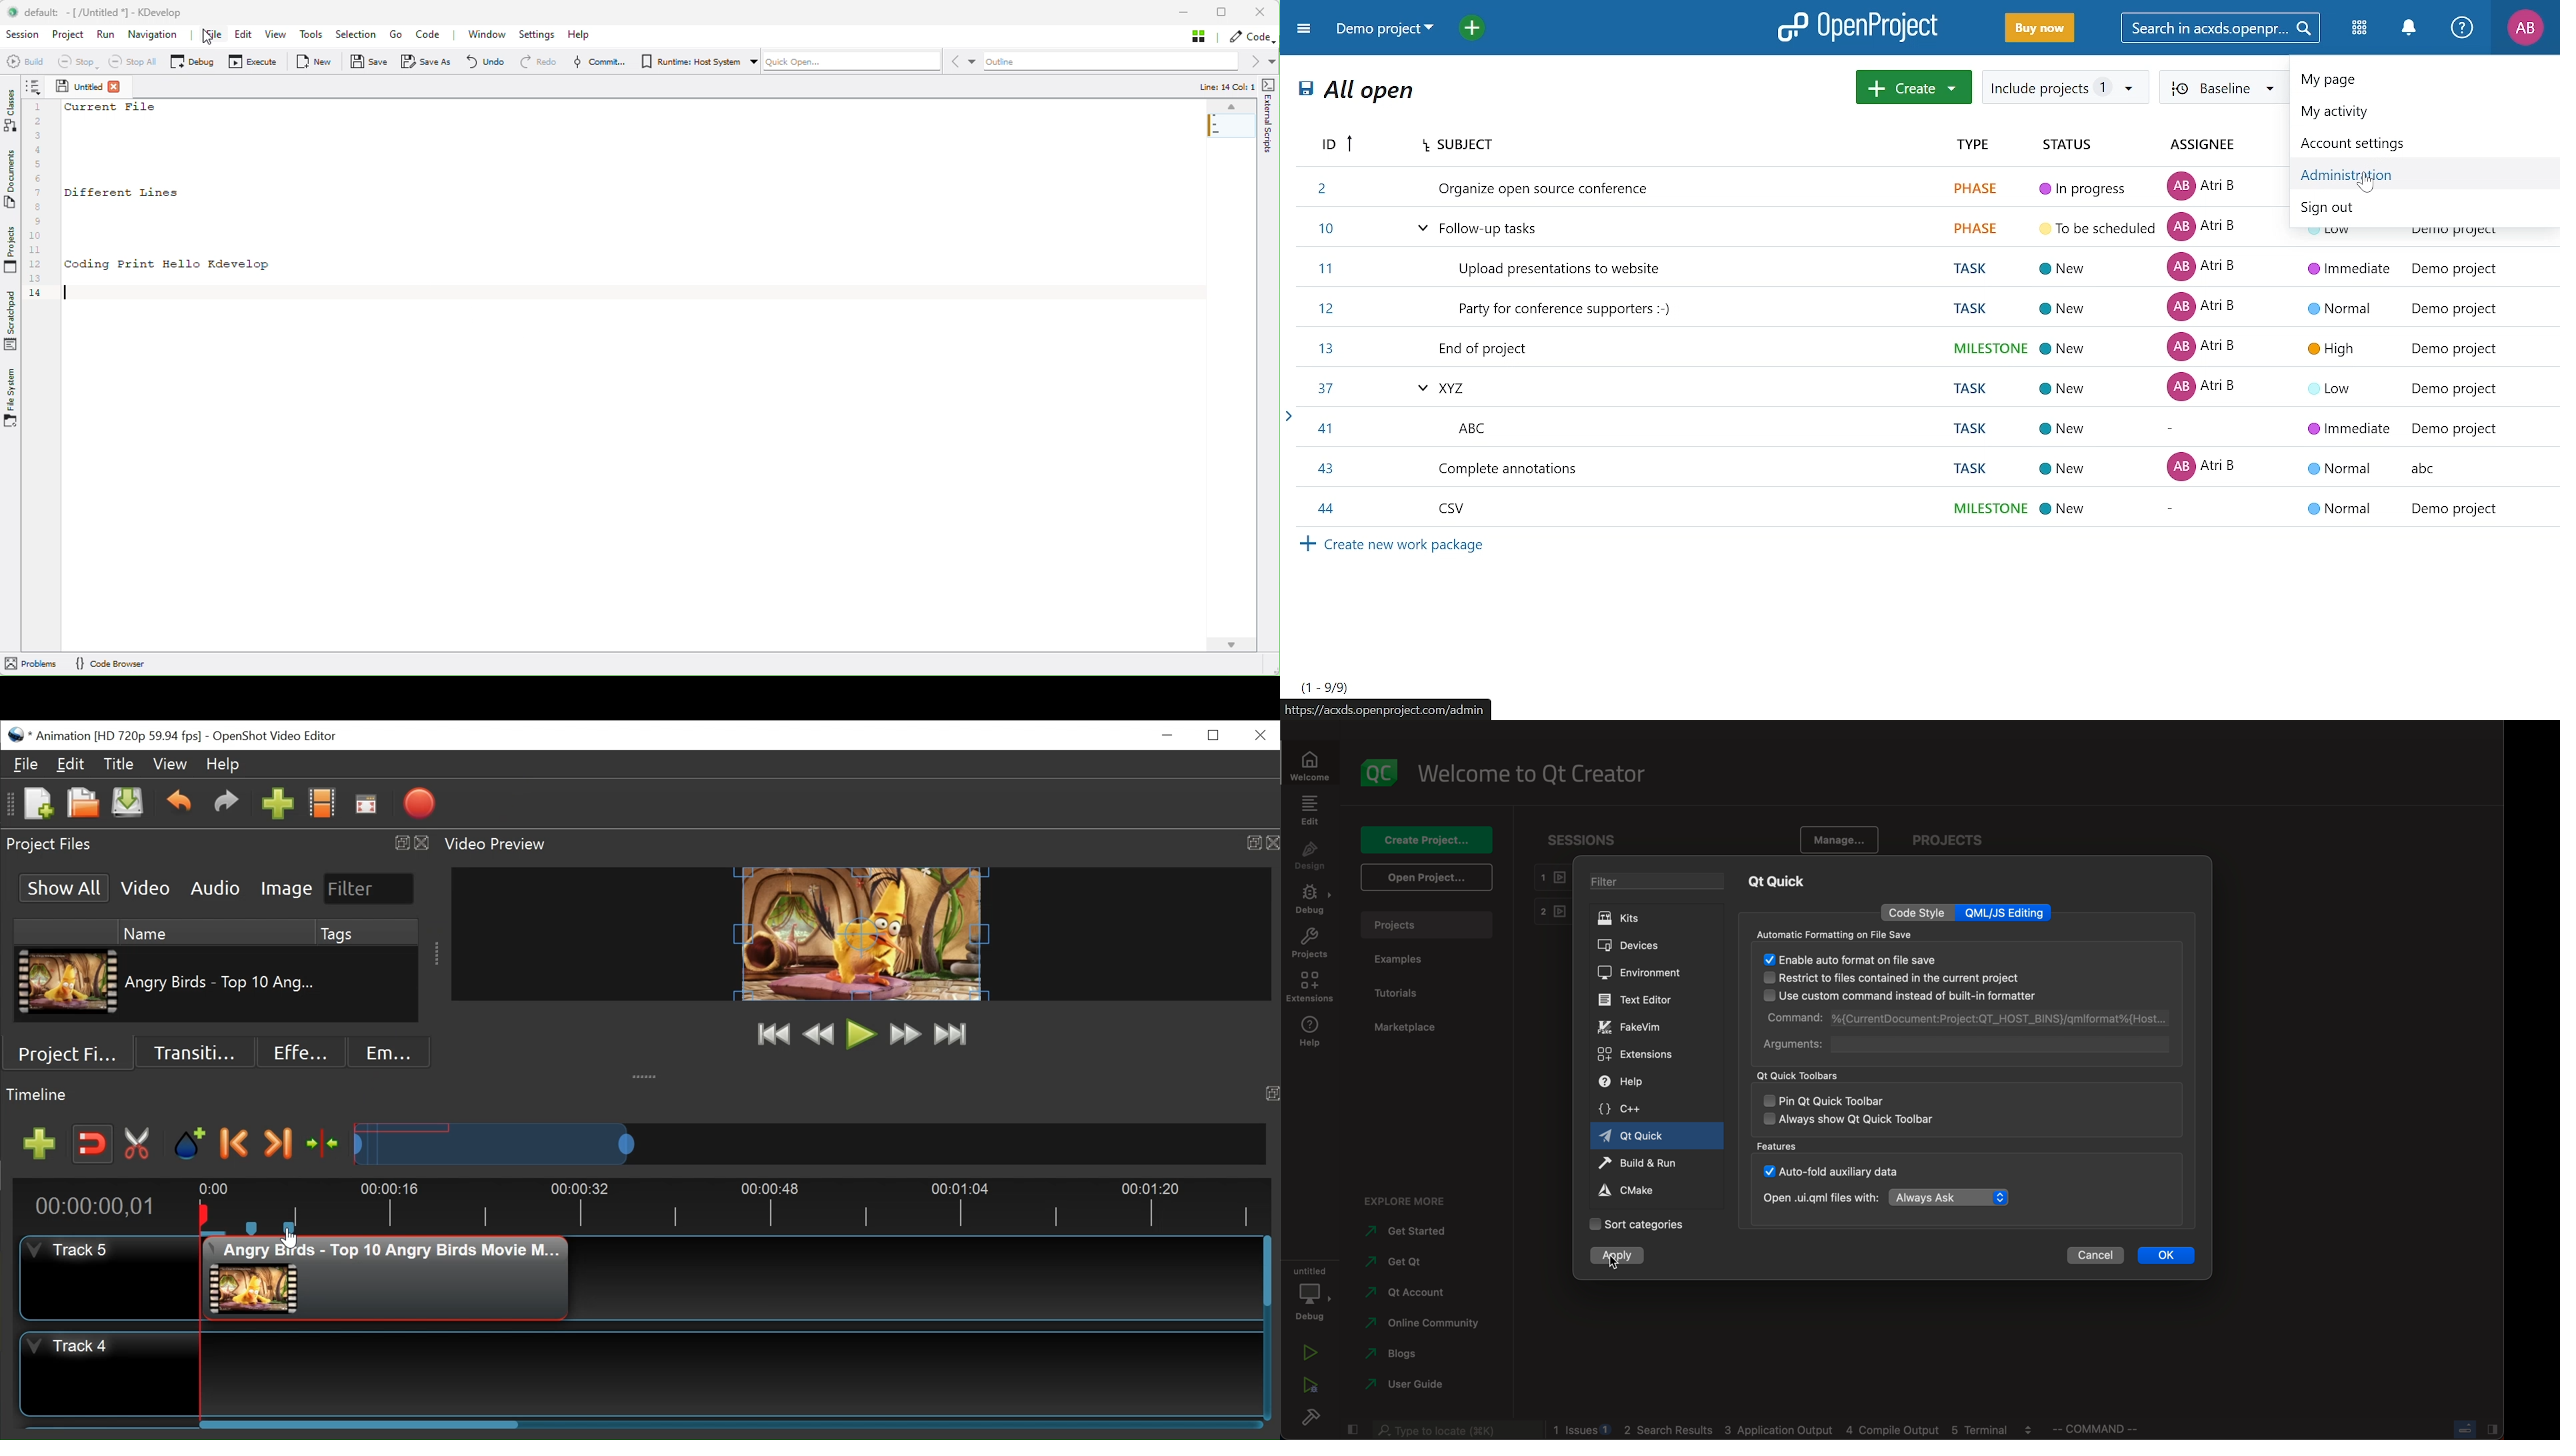 The width and height of the screenshot is (2576, 1456). What do you see at coordinates (215, 933) in the screenshot?
I see `Name` at bounding box center [215, 933].